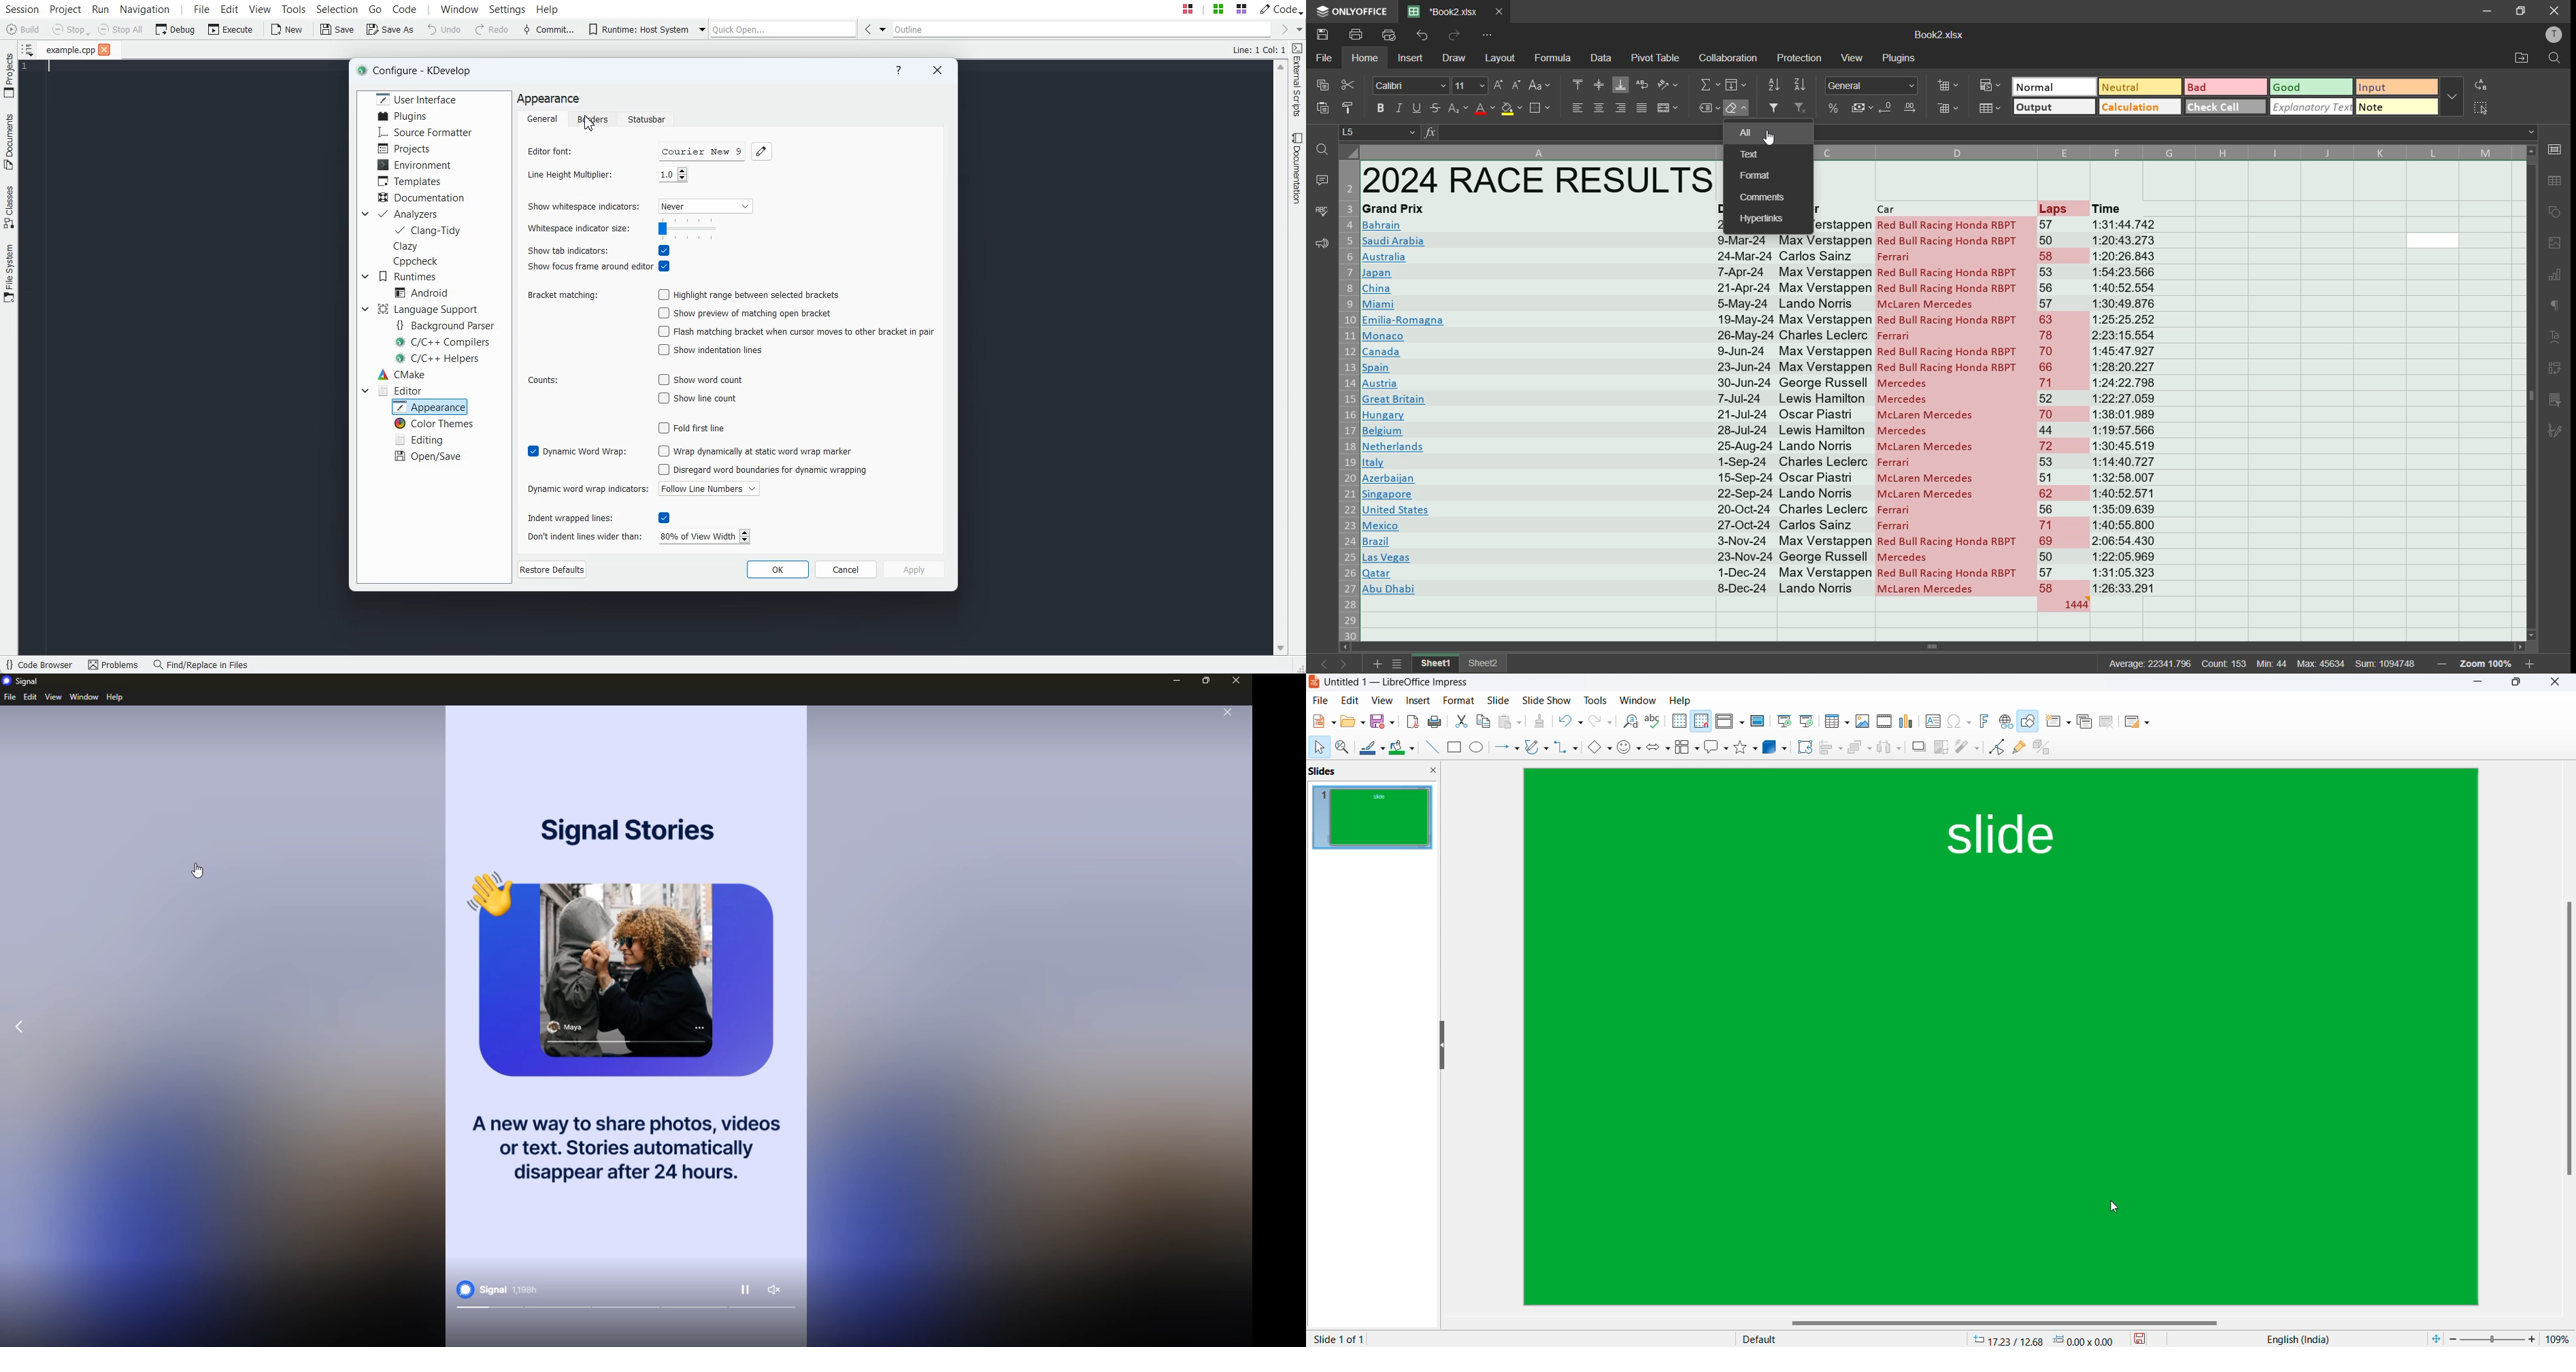  What do you see at coordinates (1350, 104) in the screenshot?
I see `copy style` at bounding box center [1350, 104].